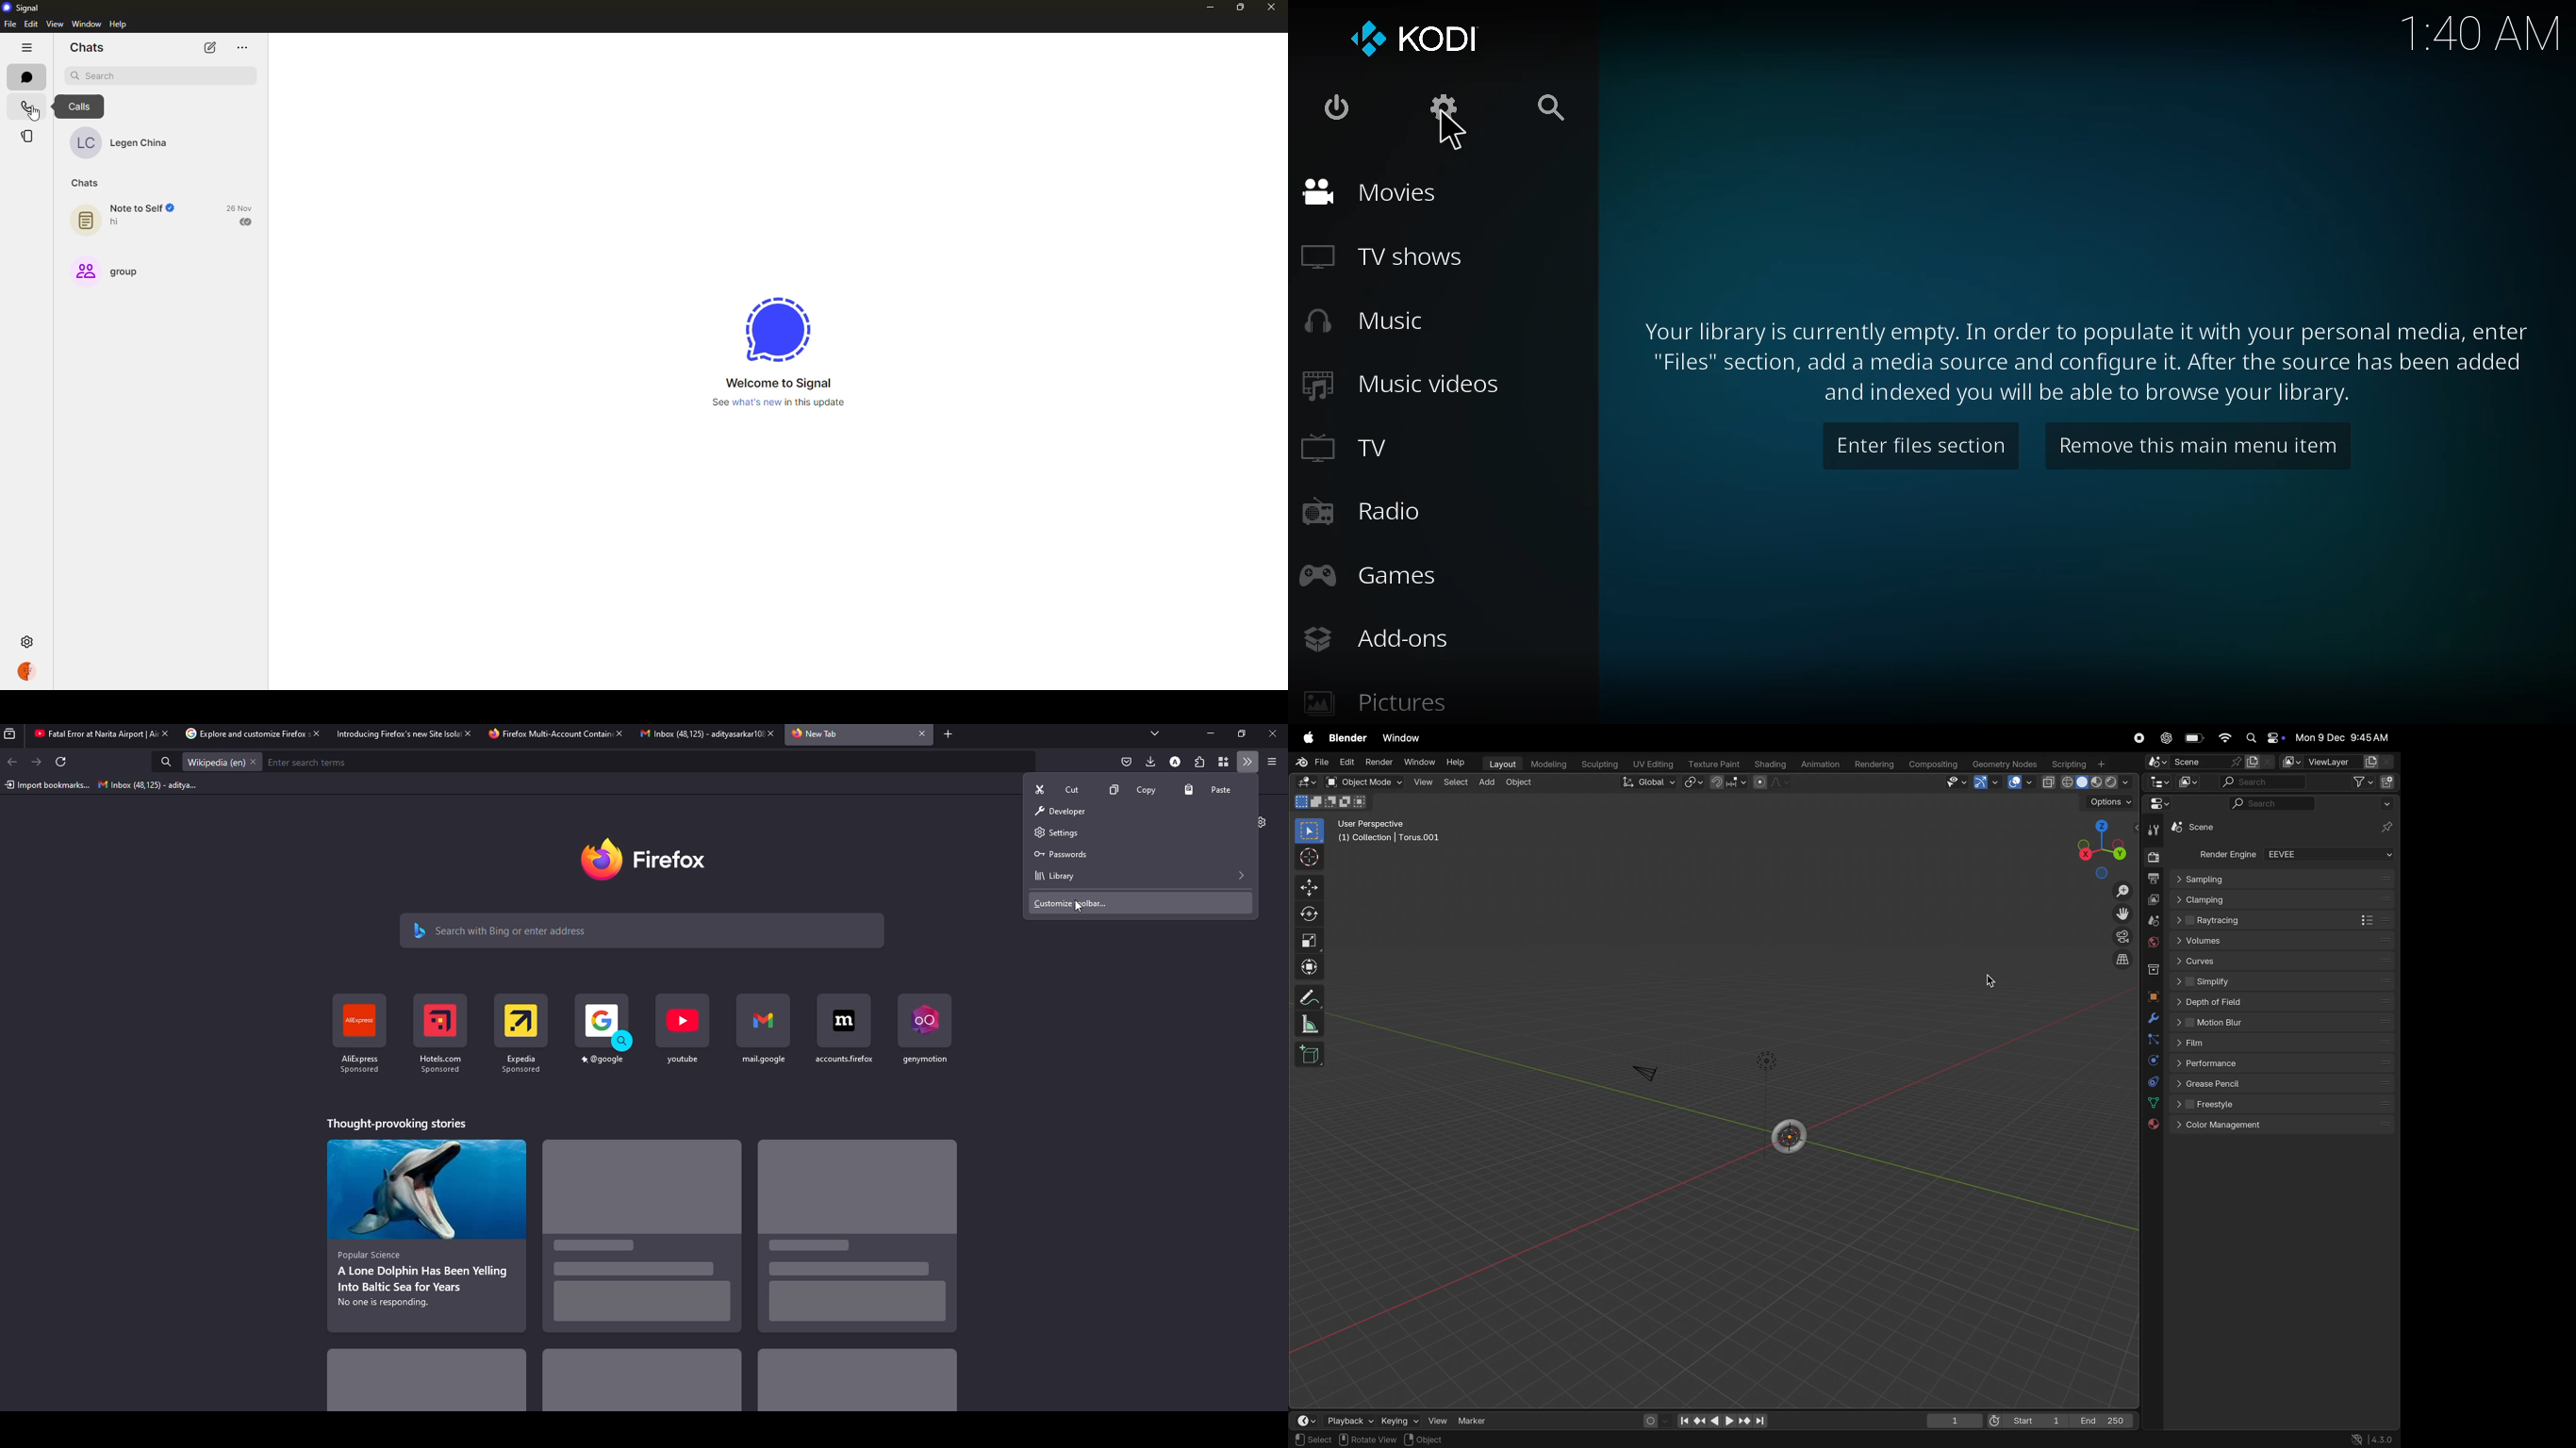  Describe the element at coordinates (1311, 966) in the screenshot. I see `Transform` at that location.